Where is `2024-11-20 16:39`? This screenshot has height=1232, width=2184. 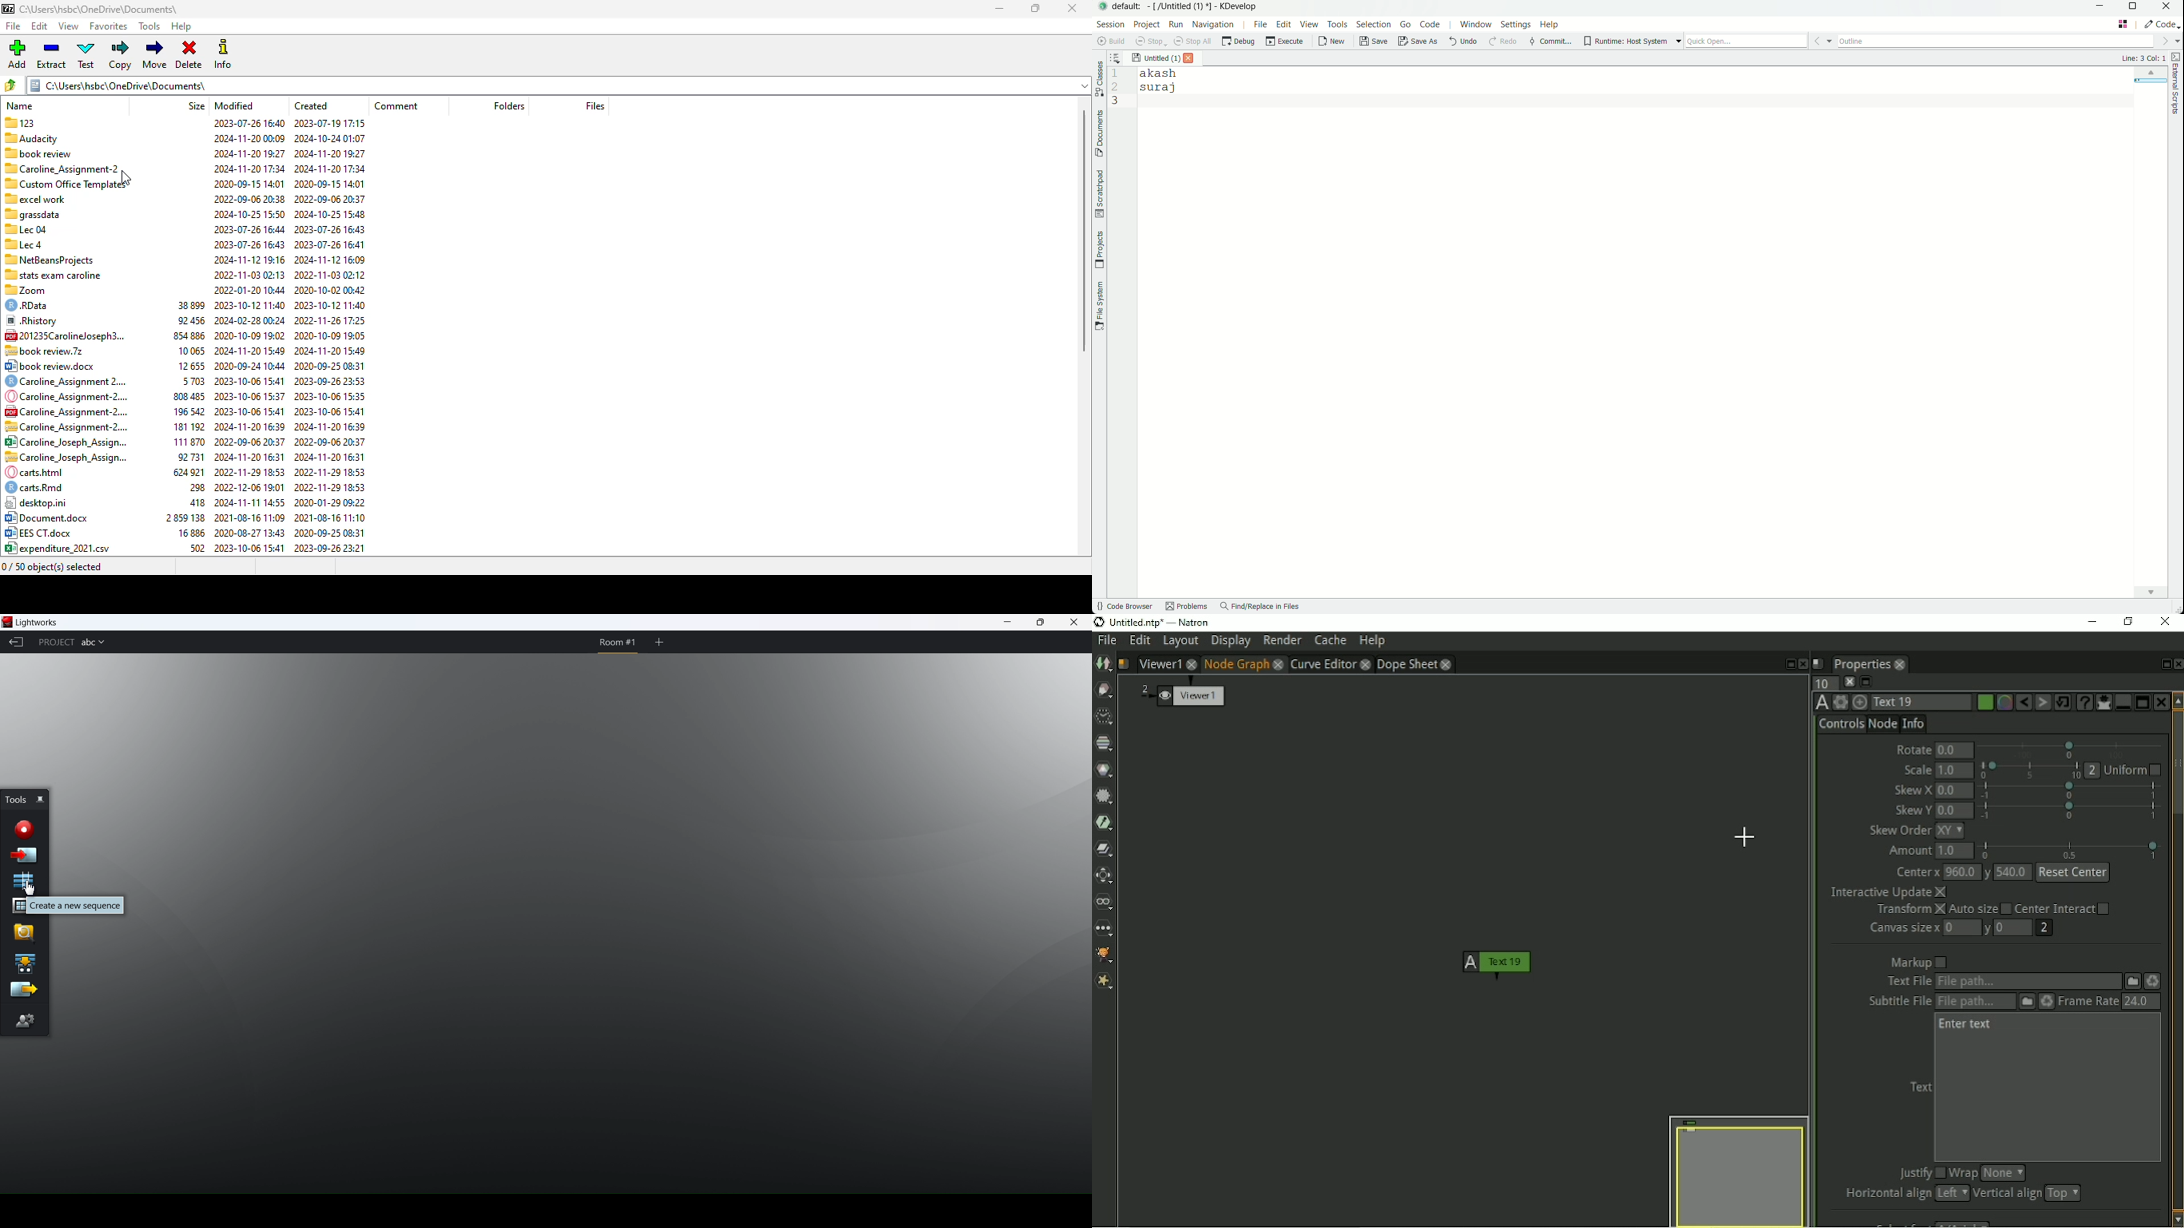
2024-11-20 16:39 is located at coordinates (251, 427).